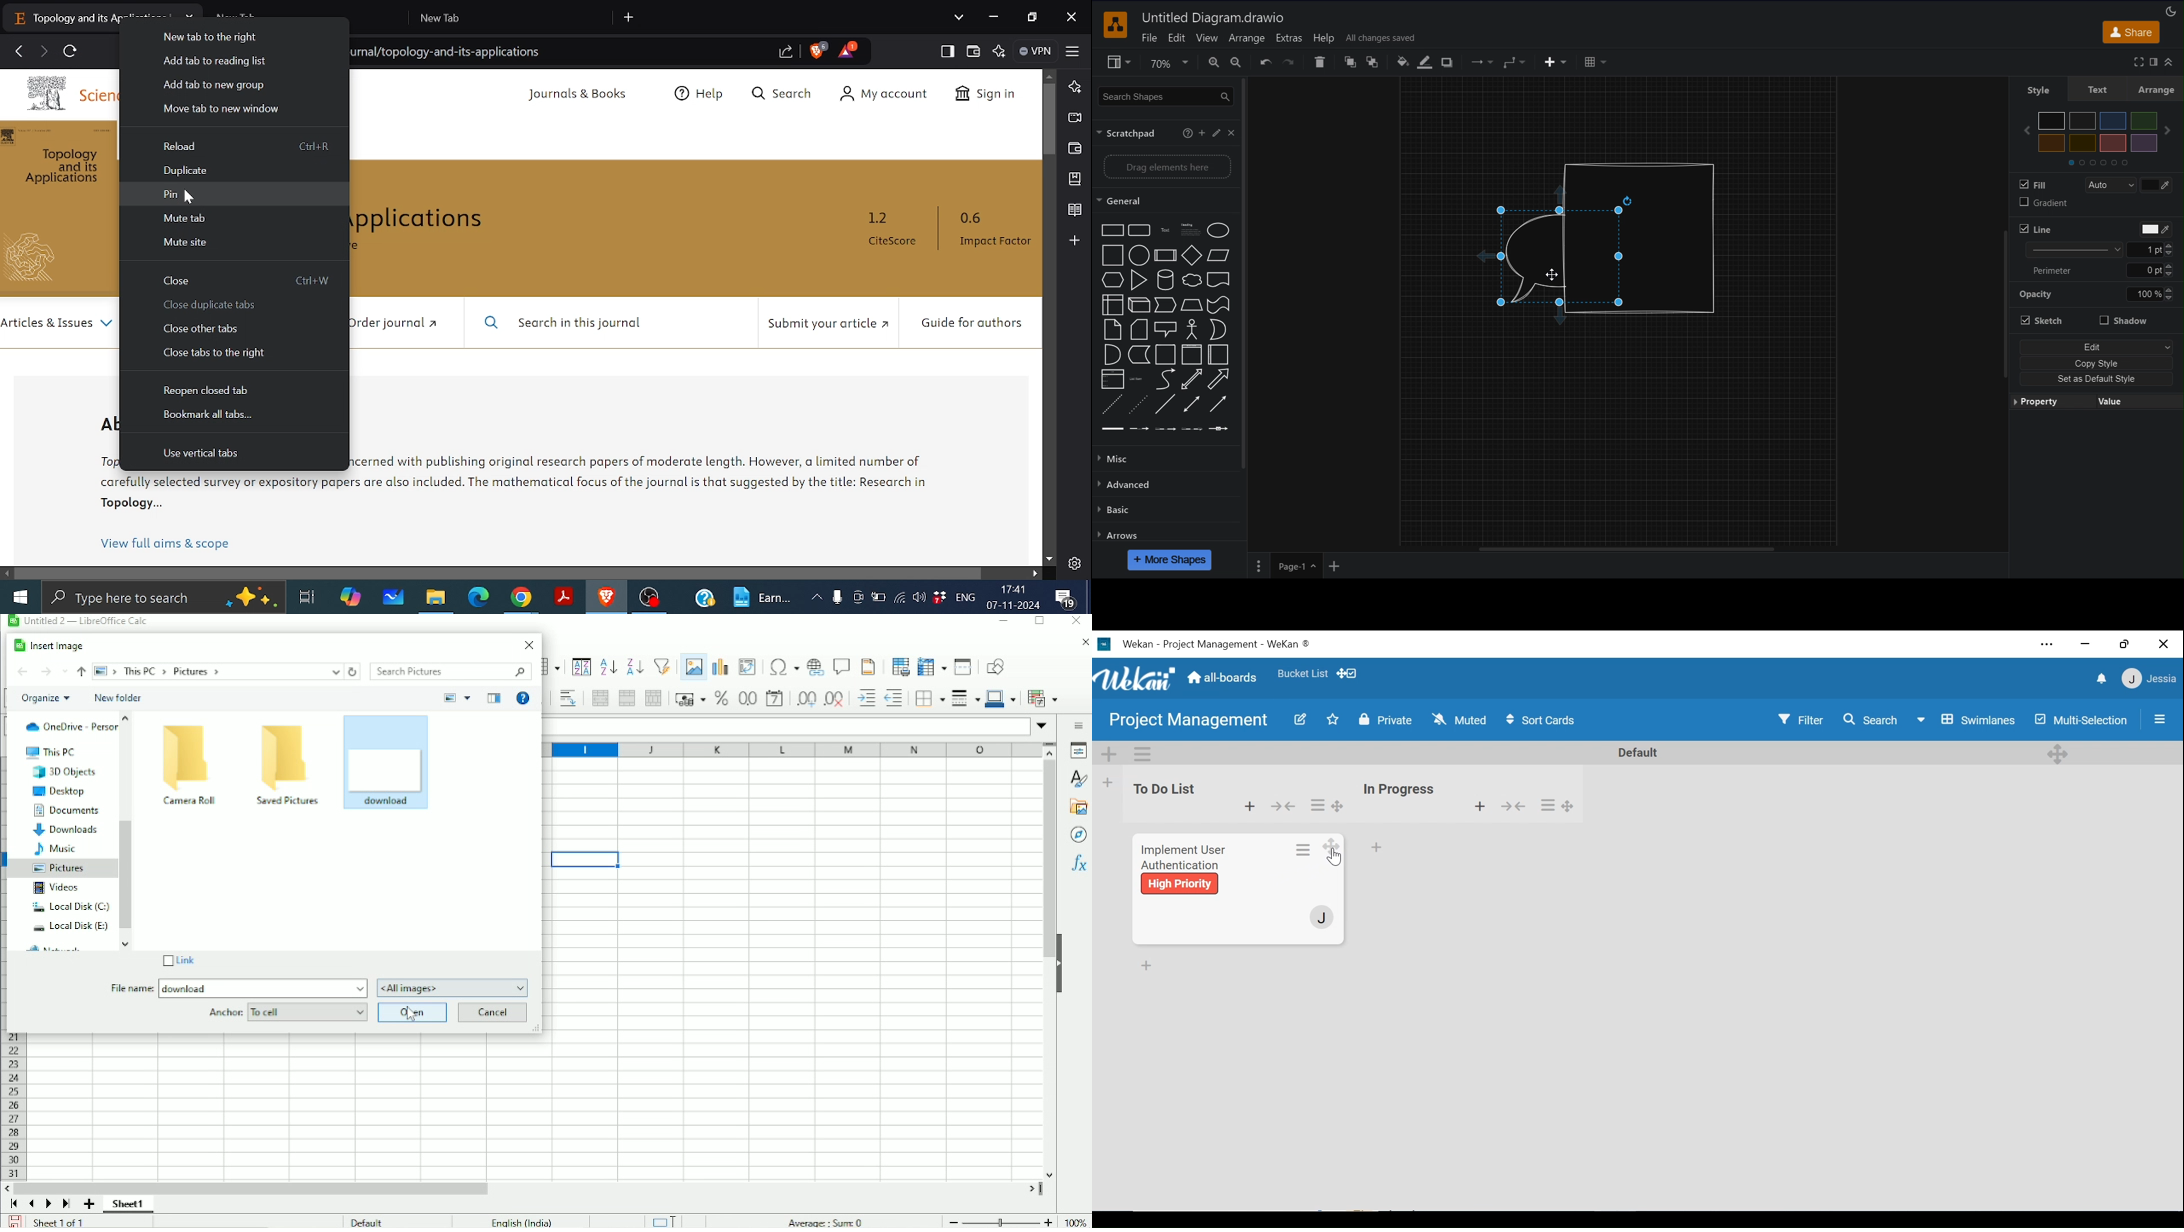 The width and height of the screenshot is (2184, 1232). What do you see at coordinates (1077, 779) in the screenshot?
I see `Styles` at bounding box center [1077, 779].